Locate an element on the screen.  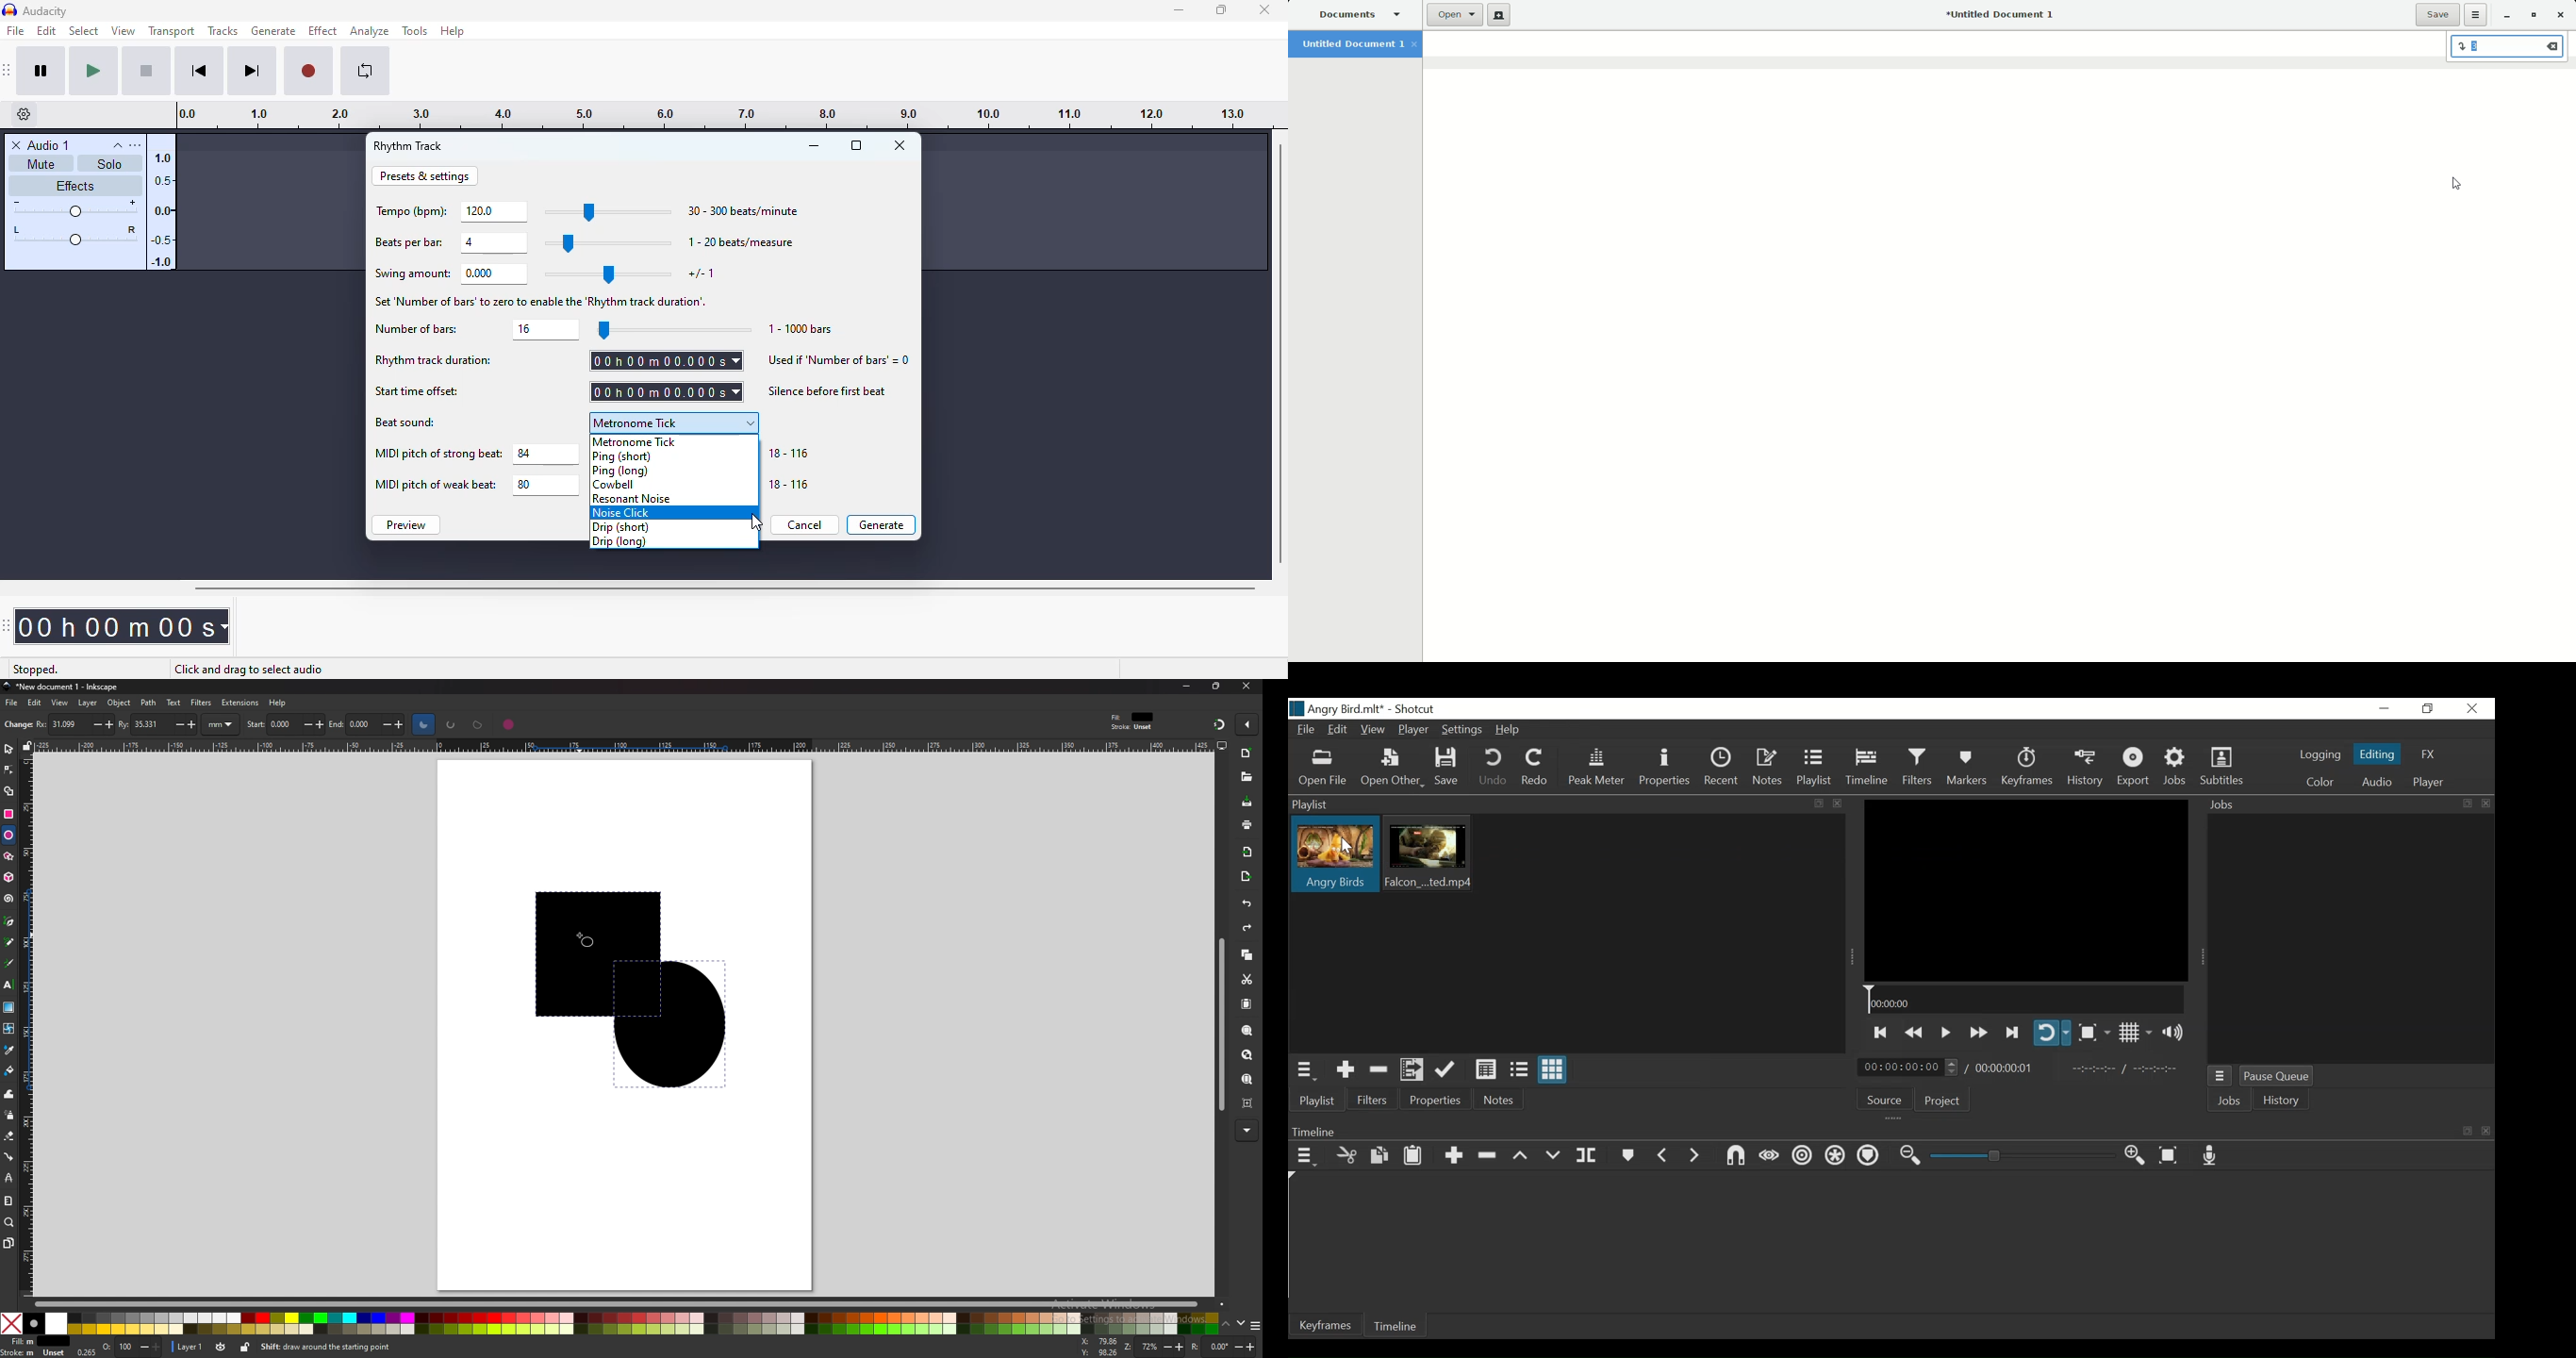
text is located at coordinates (174, 702).